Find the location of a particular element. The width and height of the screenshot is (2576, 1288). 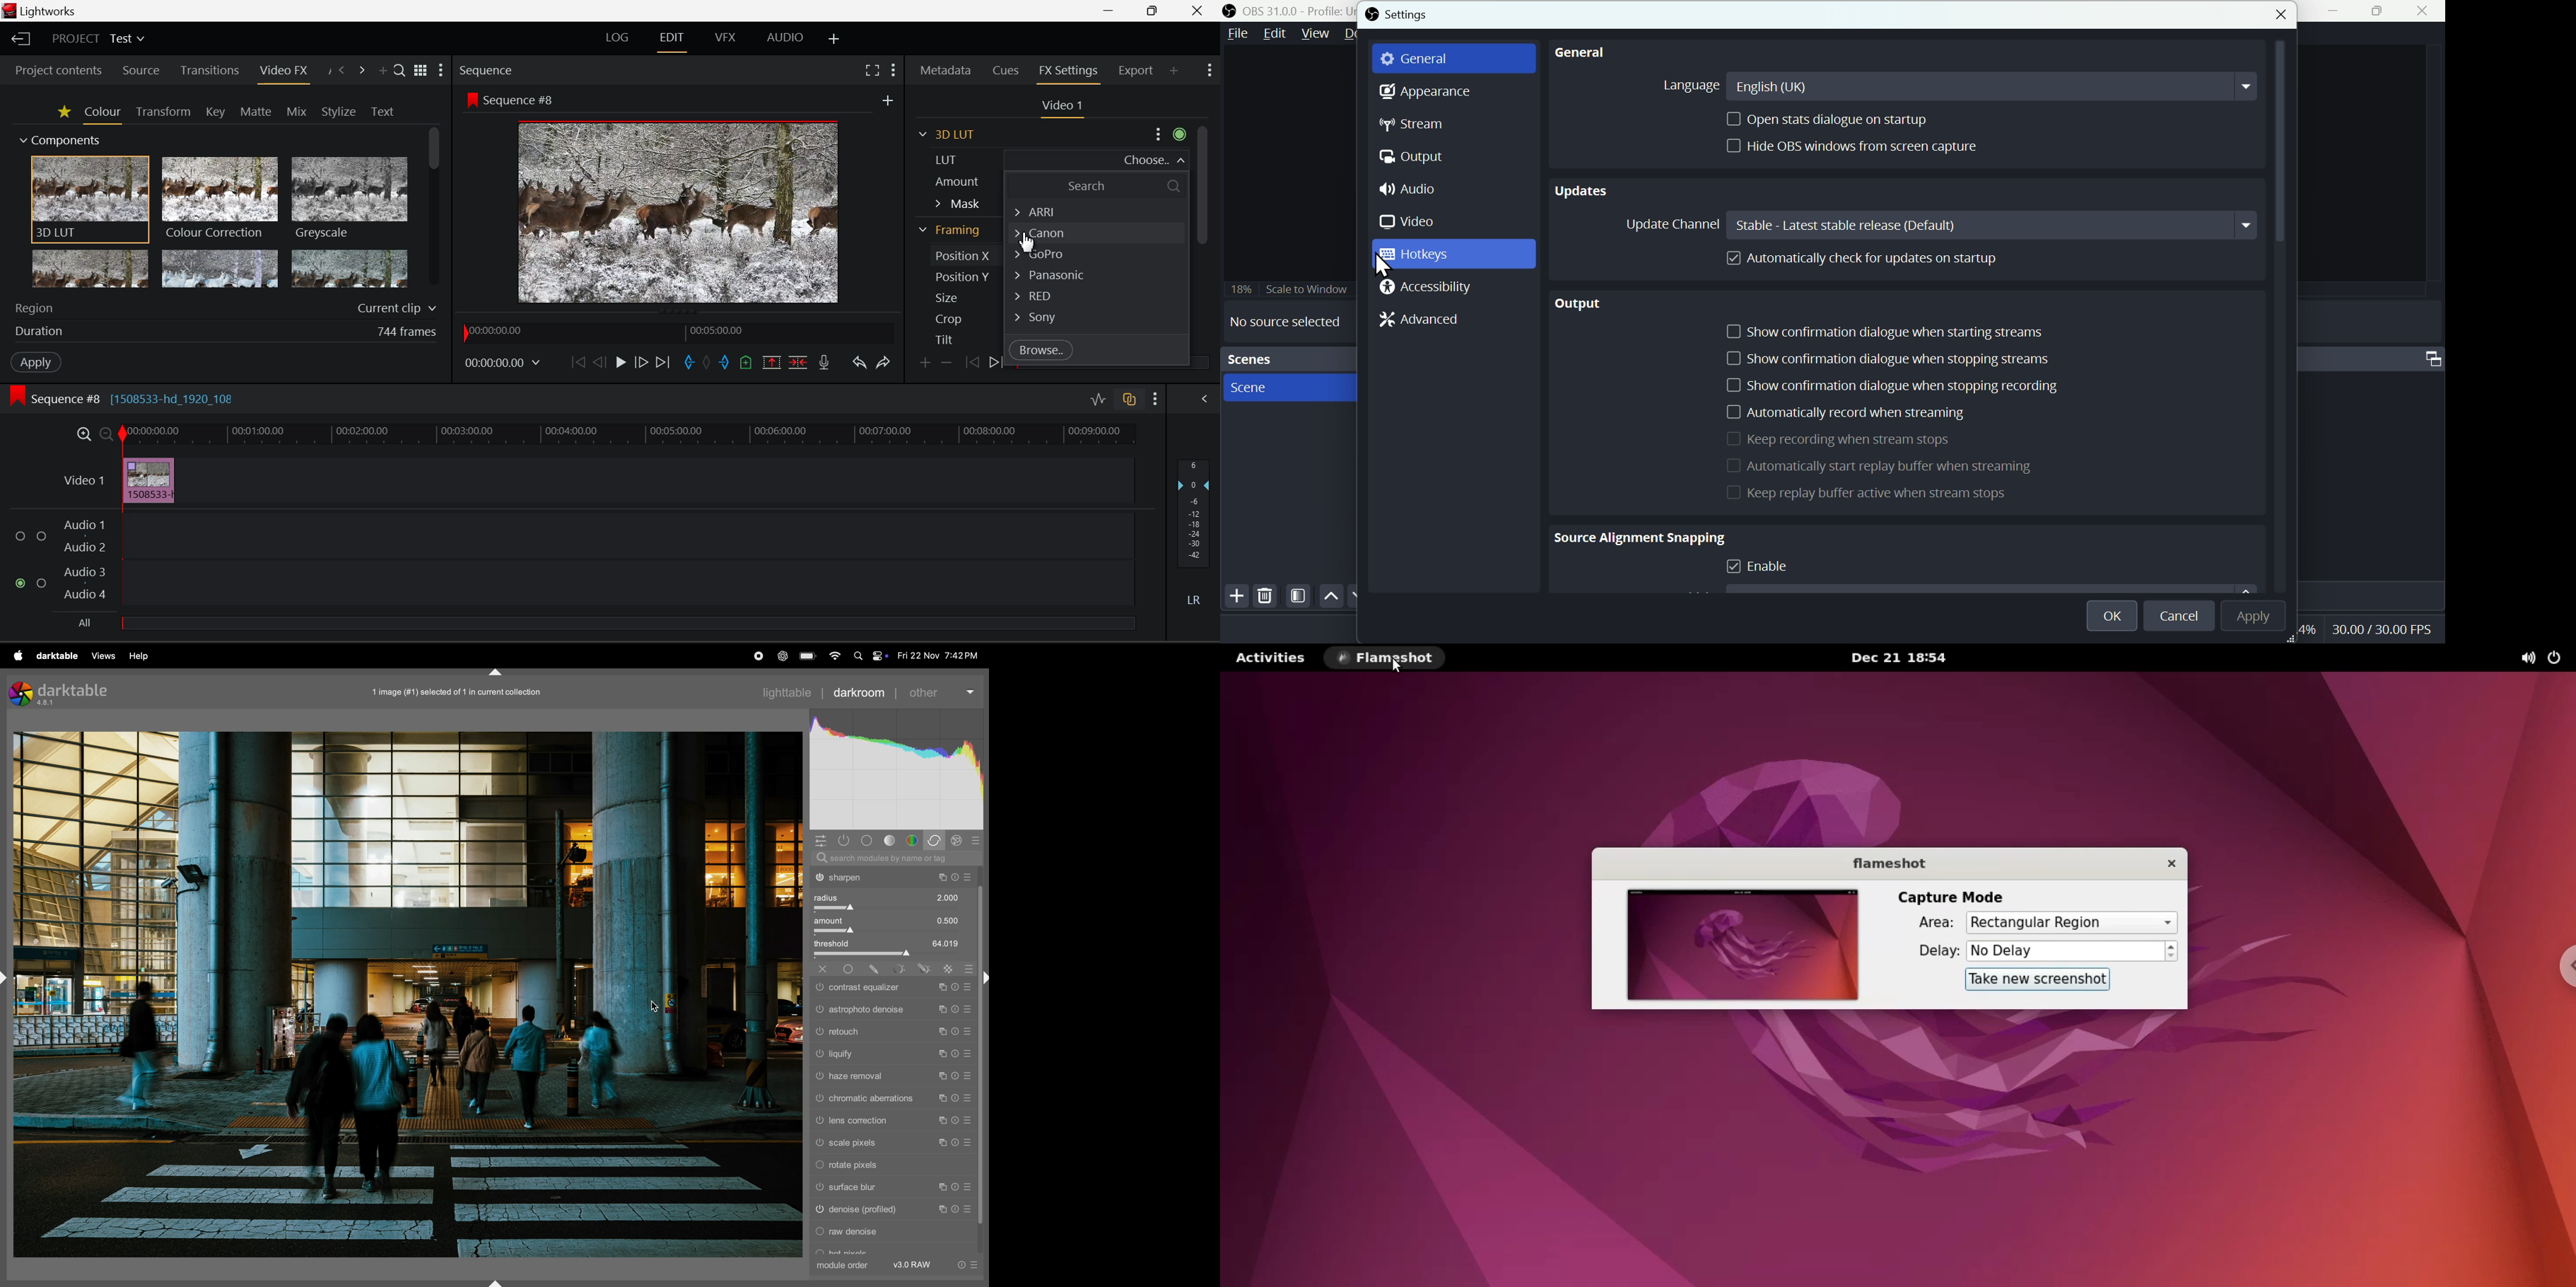

base is located at coordinates (866, 840).